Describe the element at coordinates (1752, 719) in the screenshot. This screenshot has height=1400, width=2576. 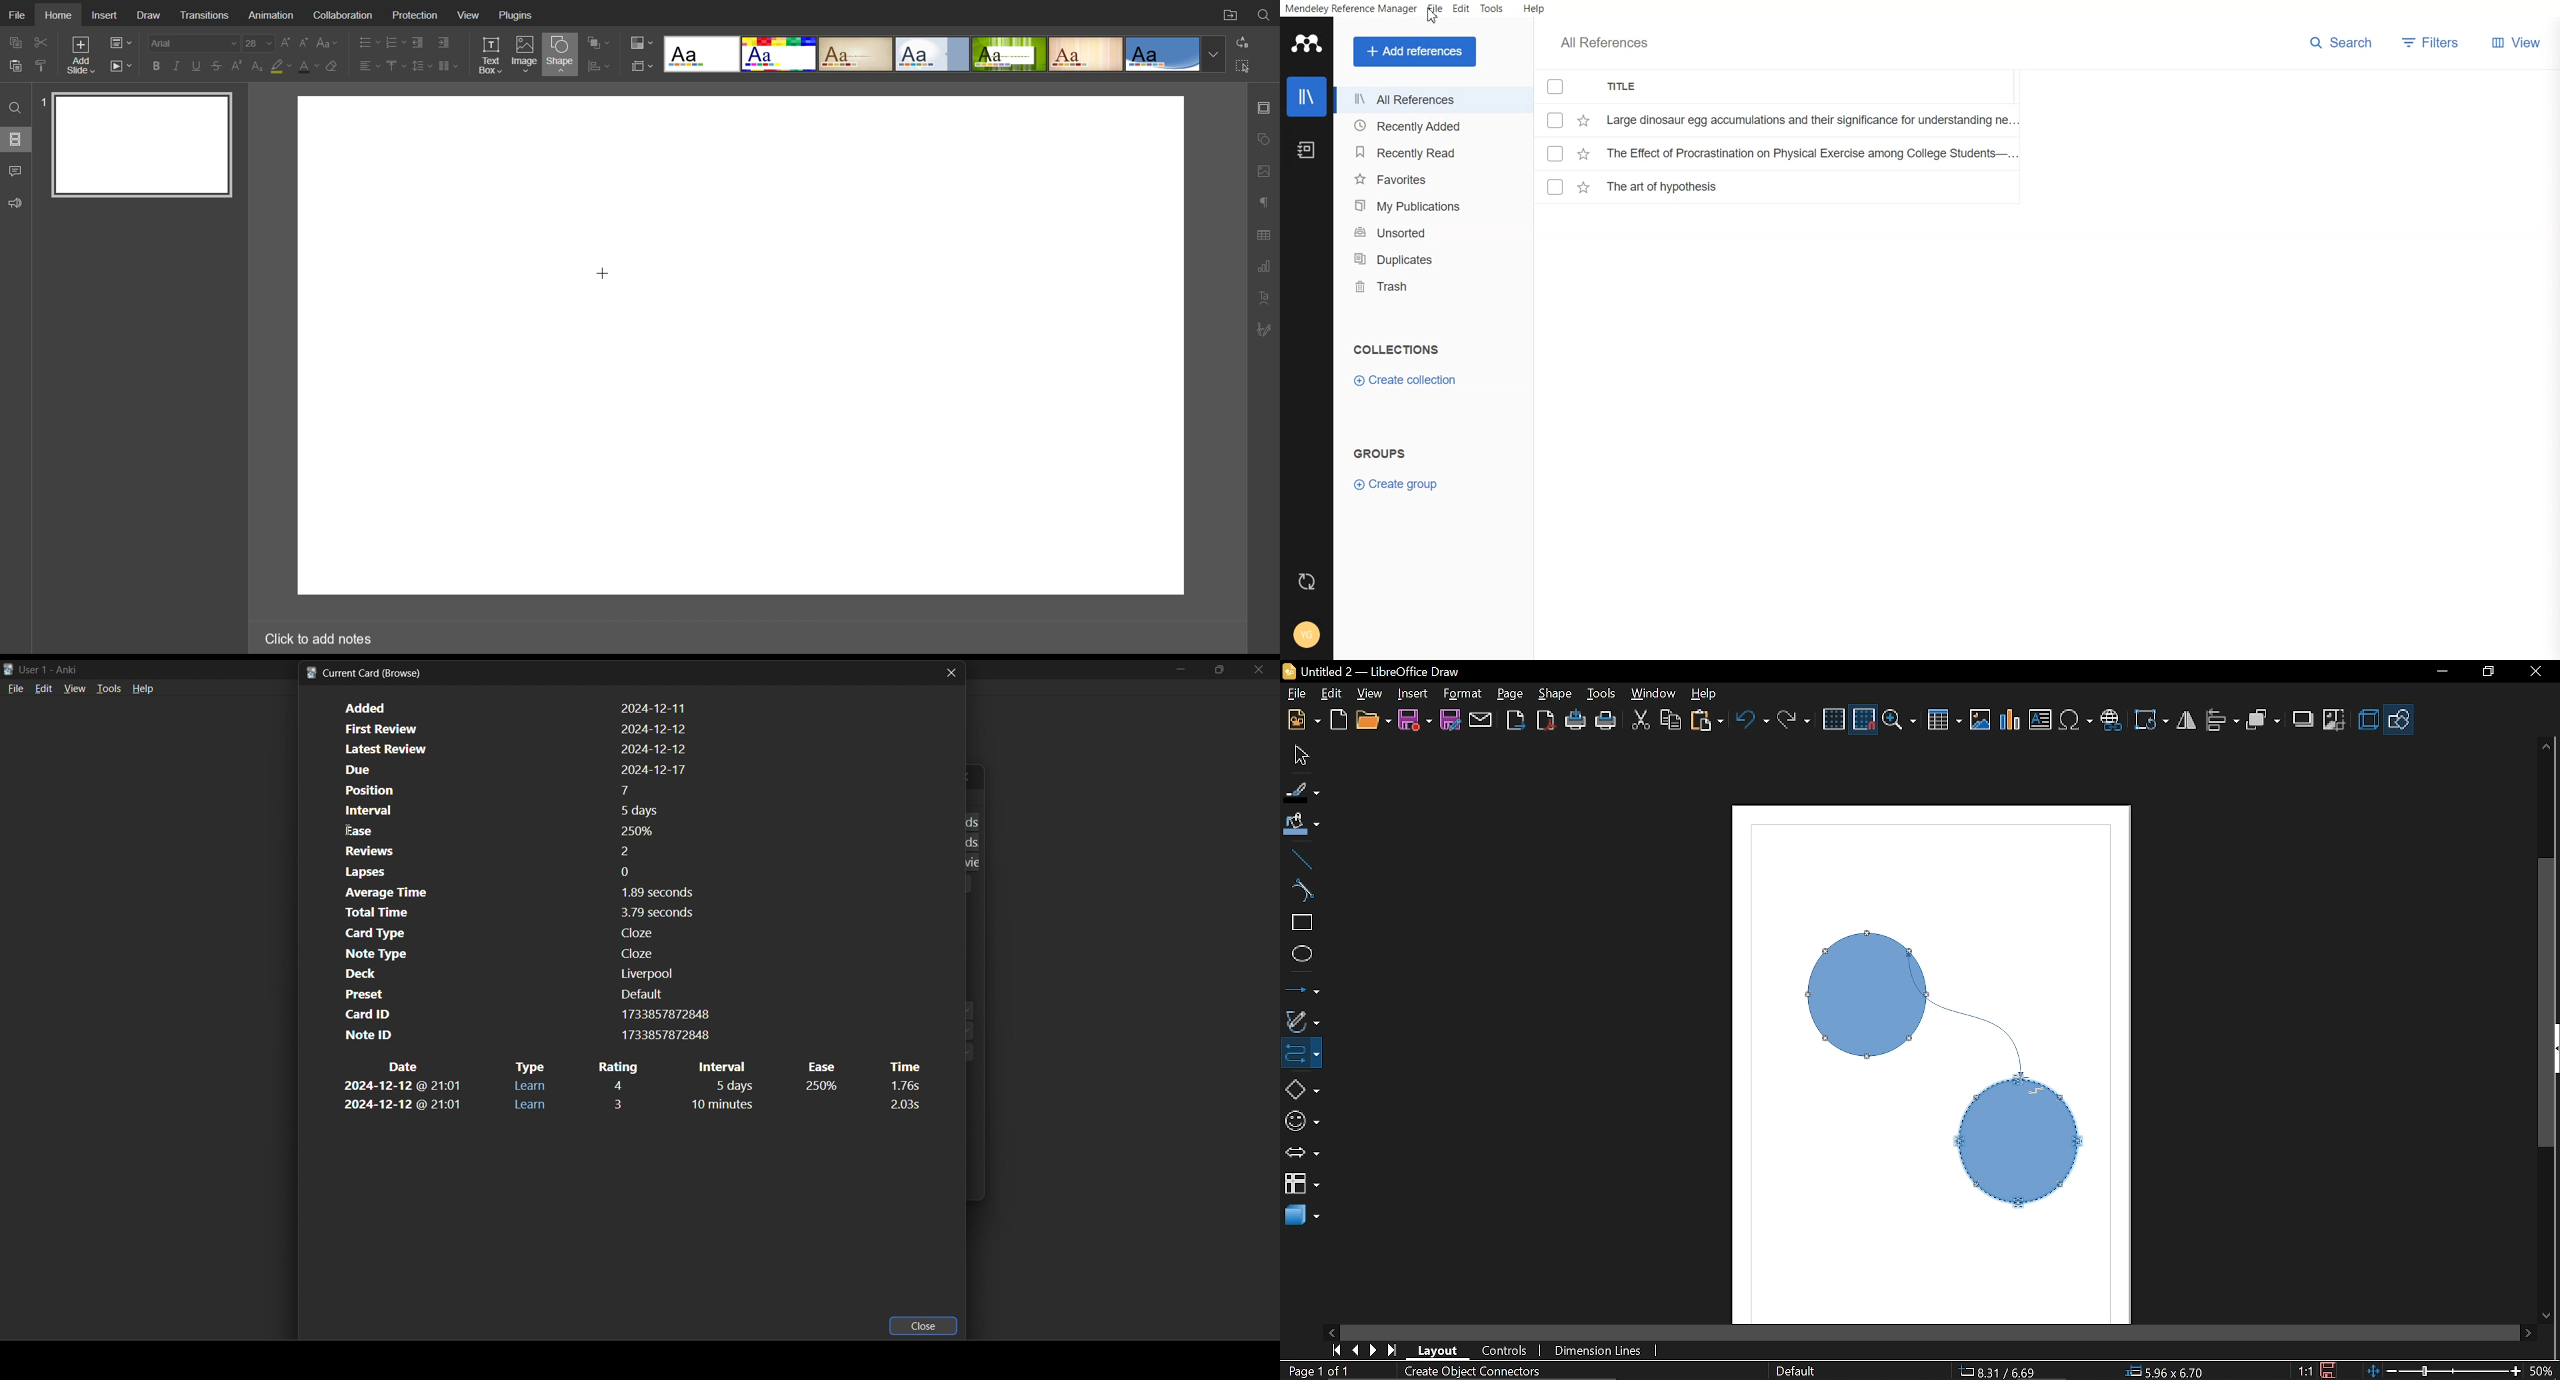
I see `Undo` at that location.